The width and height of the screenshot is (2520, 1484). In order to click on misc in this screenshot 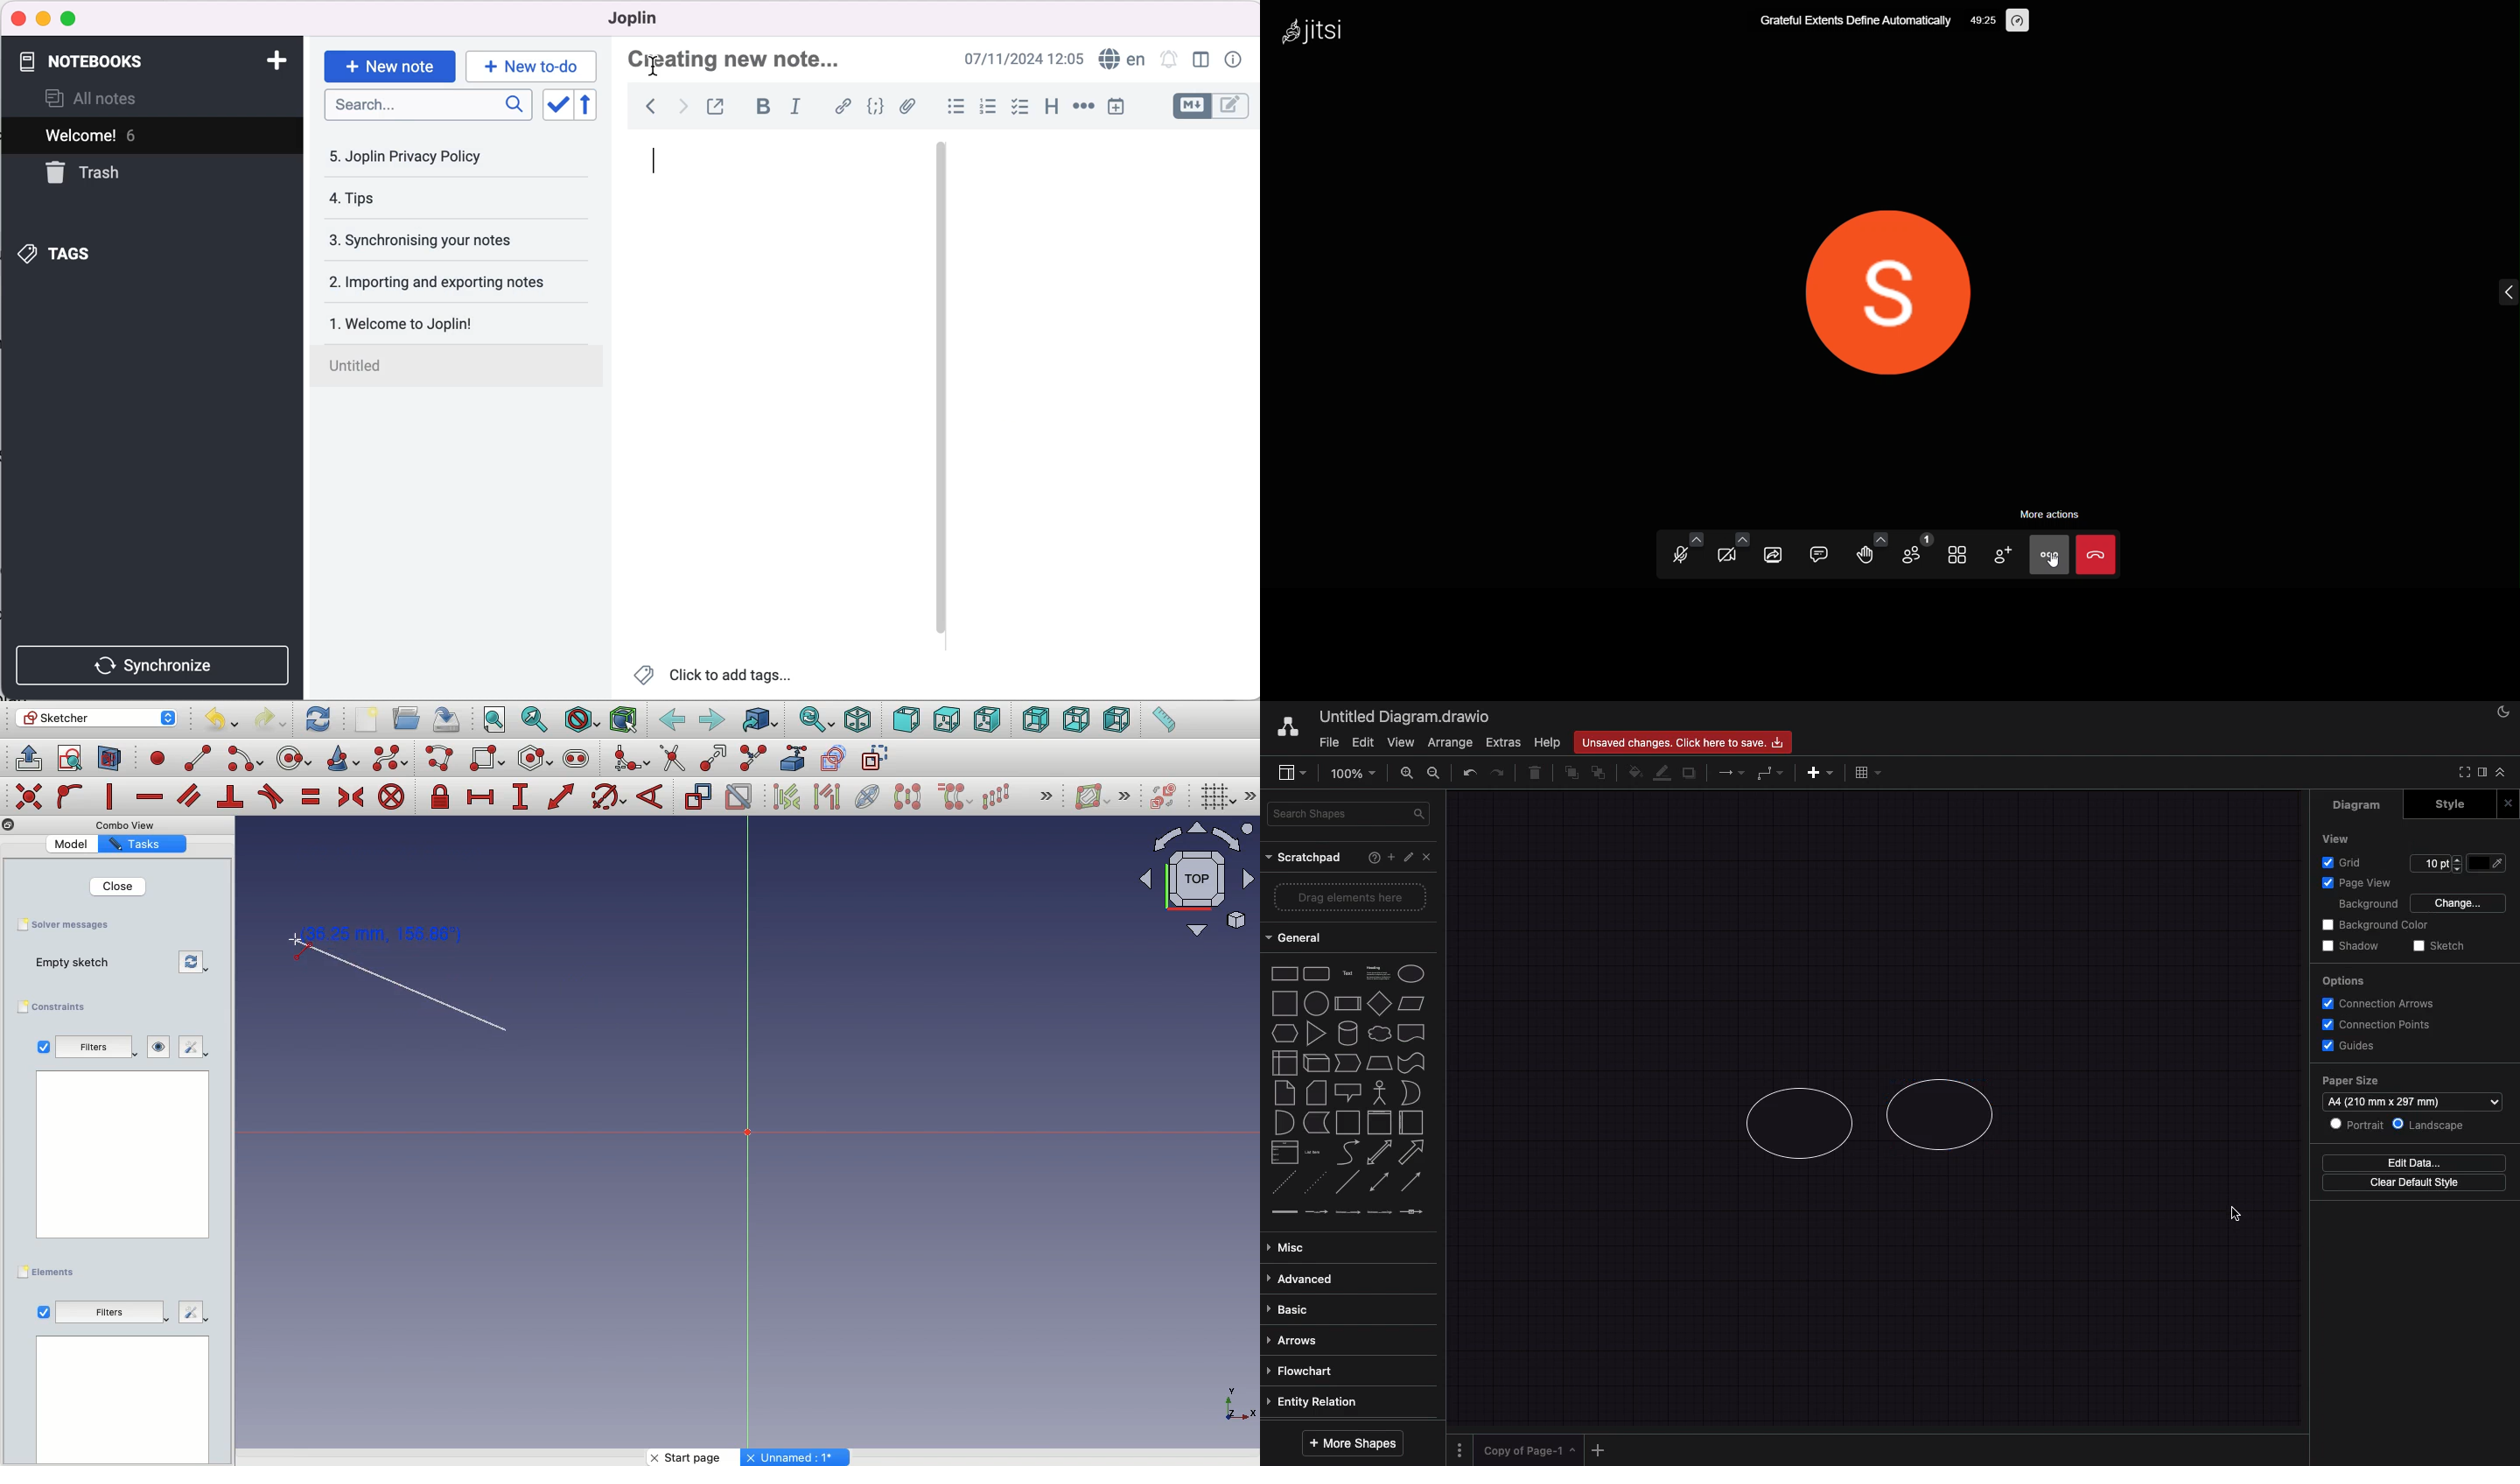, I will do `click(1347, 1249)`.